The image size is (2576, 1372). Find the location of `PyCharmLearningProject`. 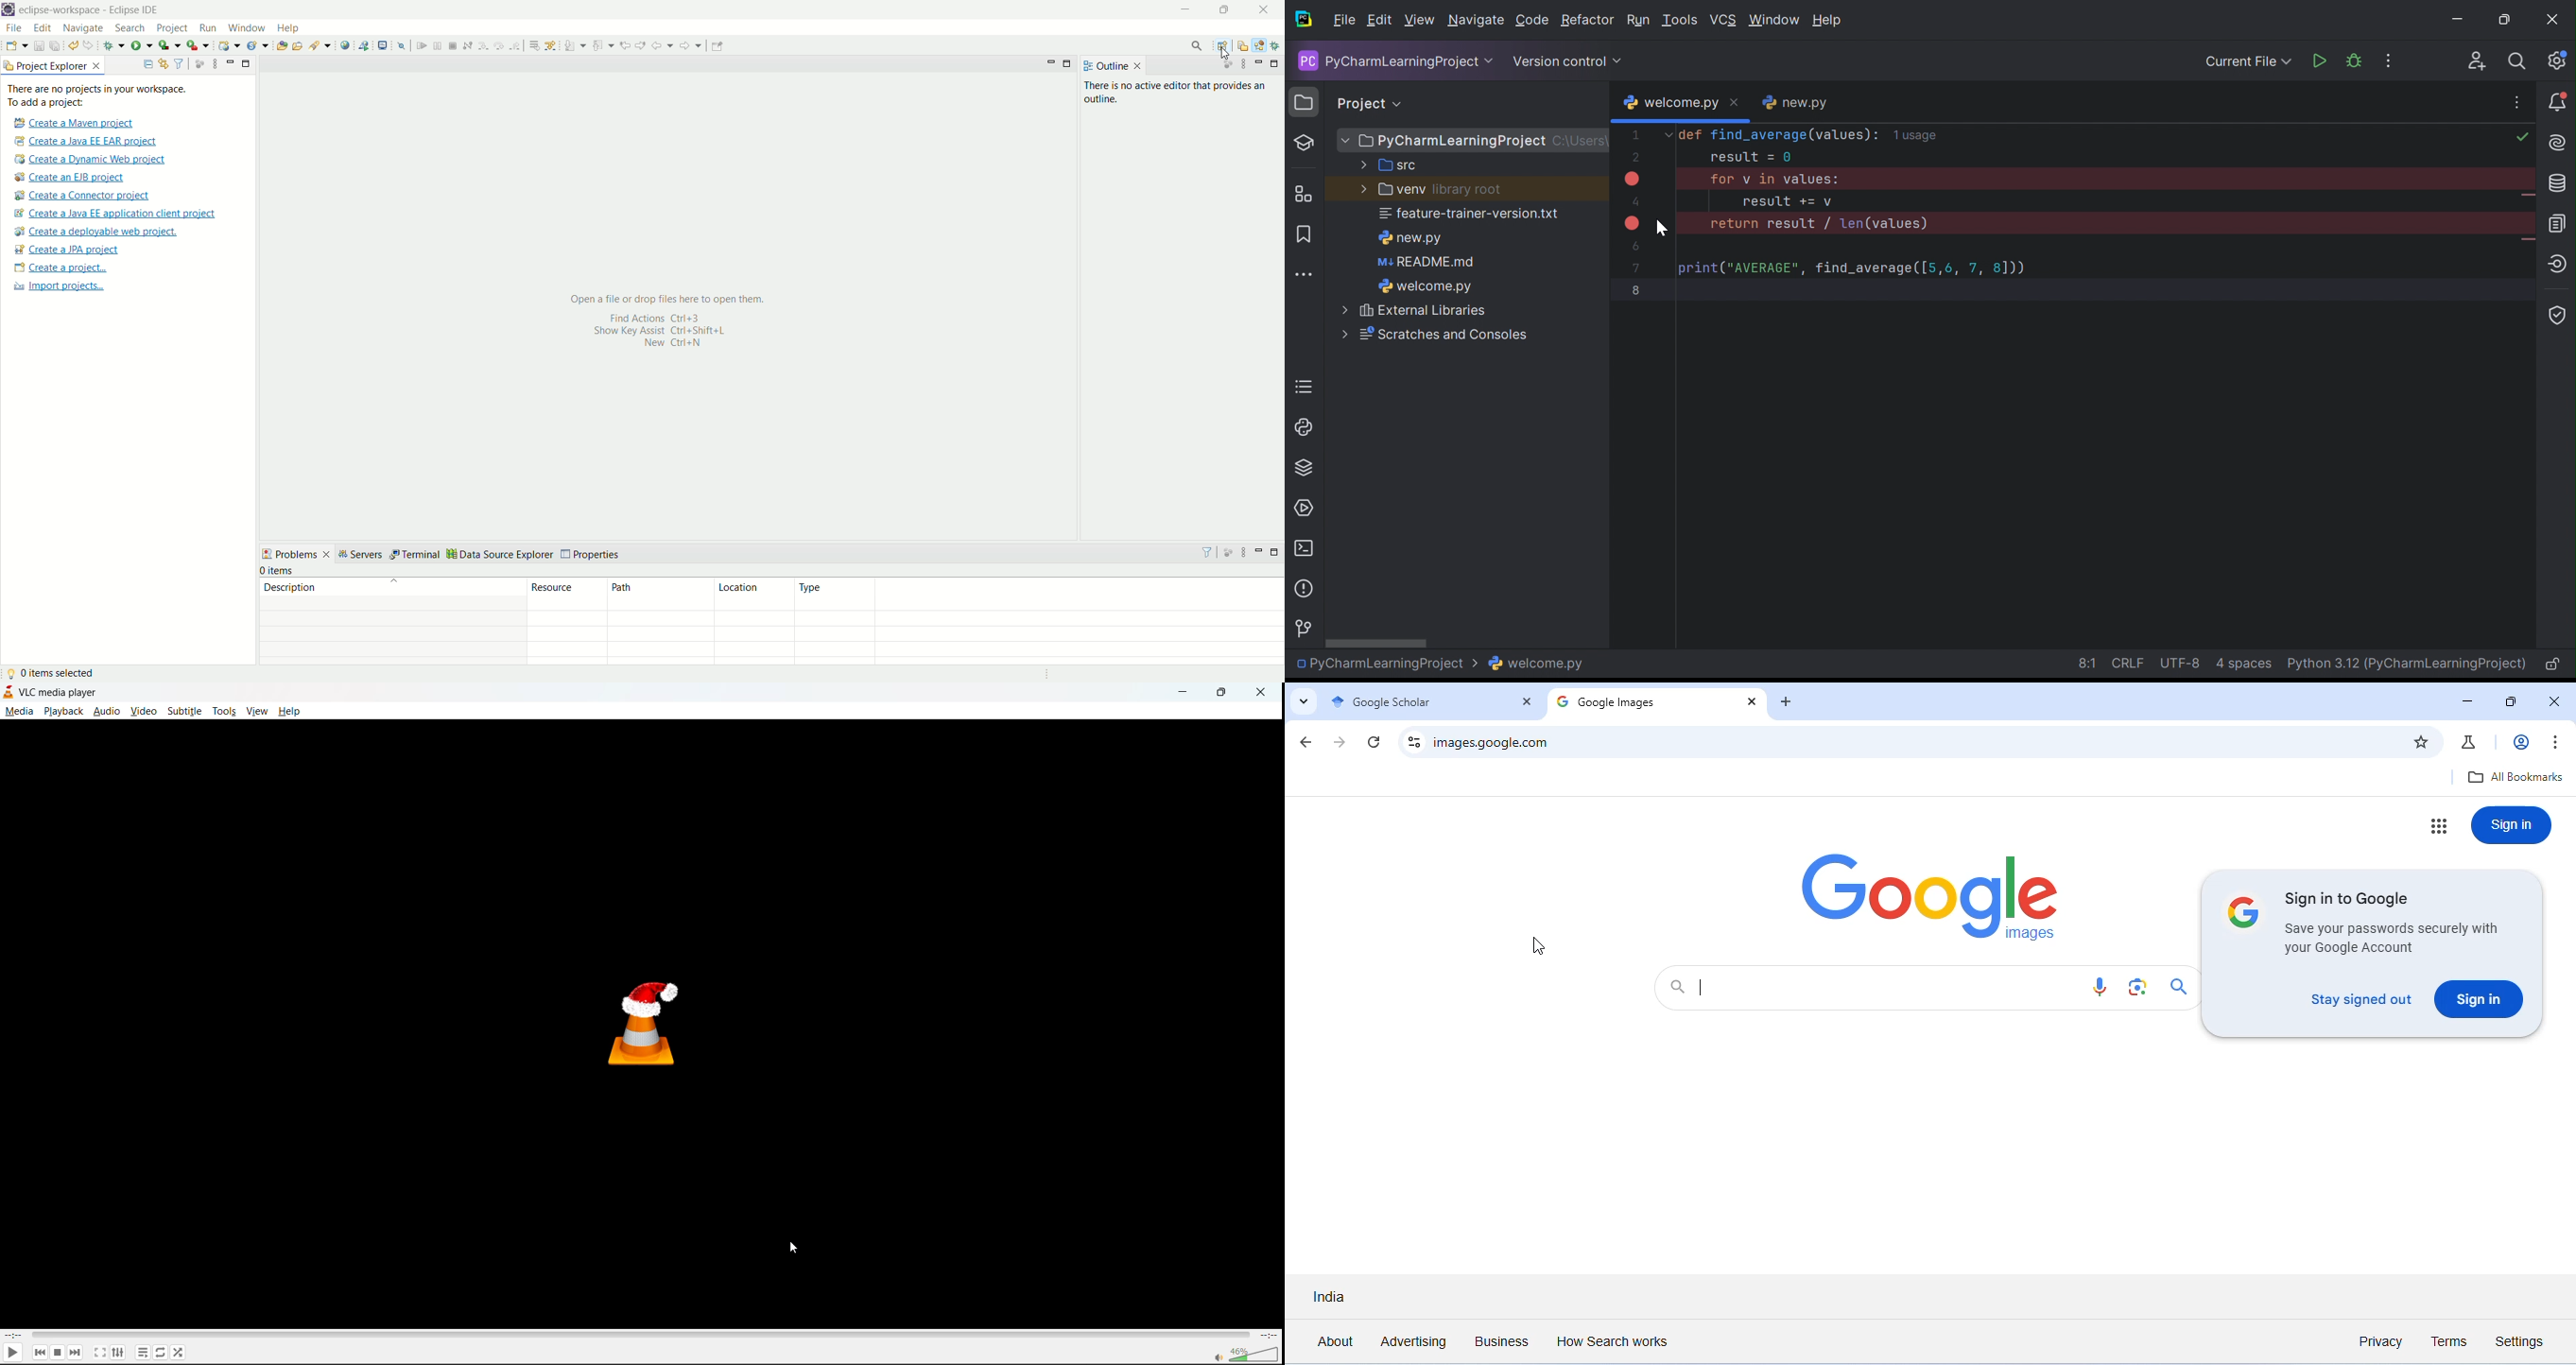

PyCharmLearningProject is located at coordinates (1391, 62).